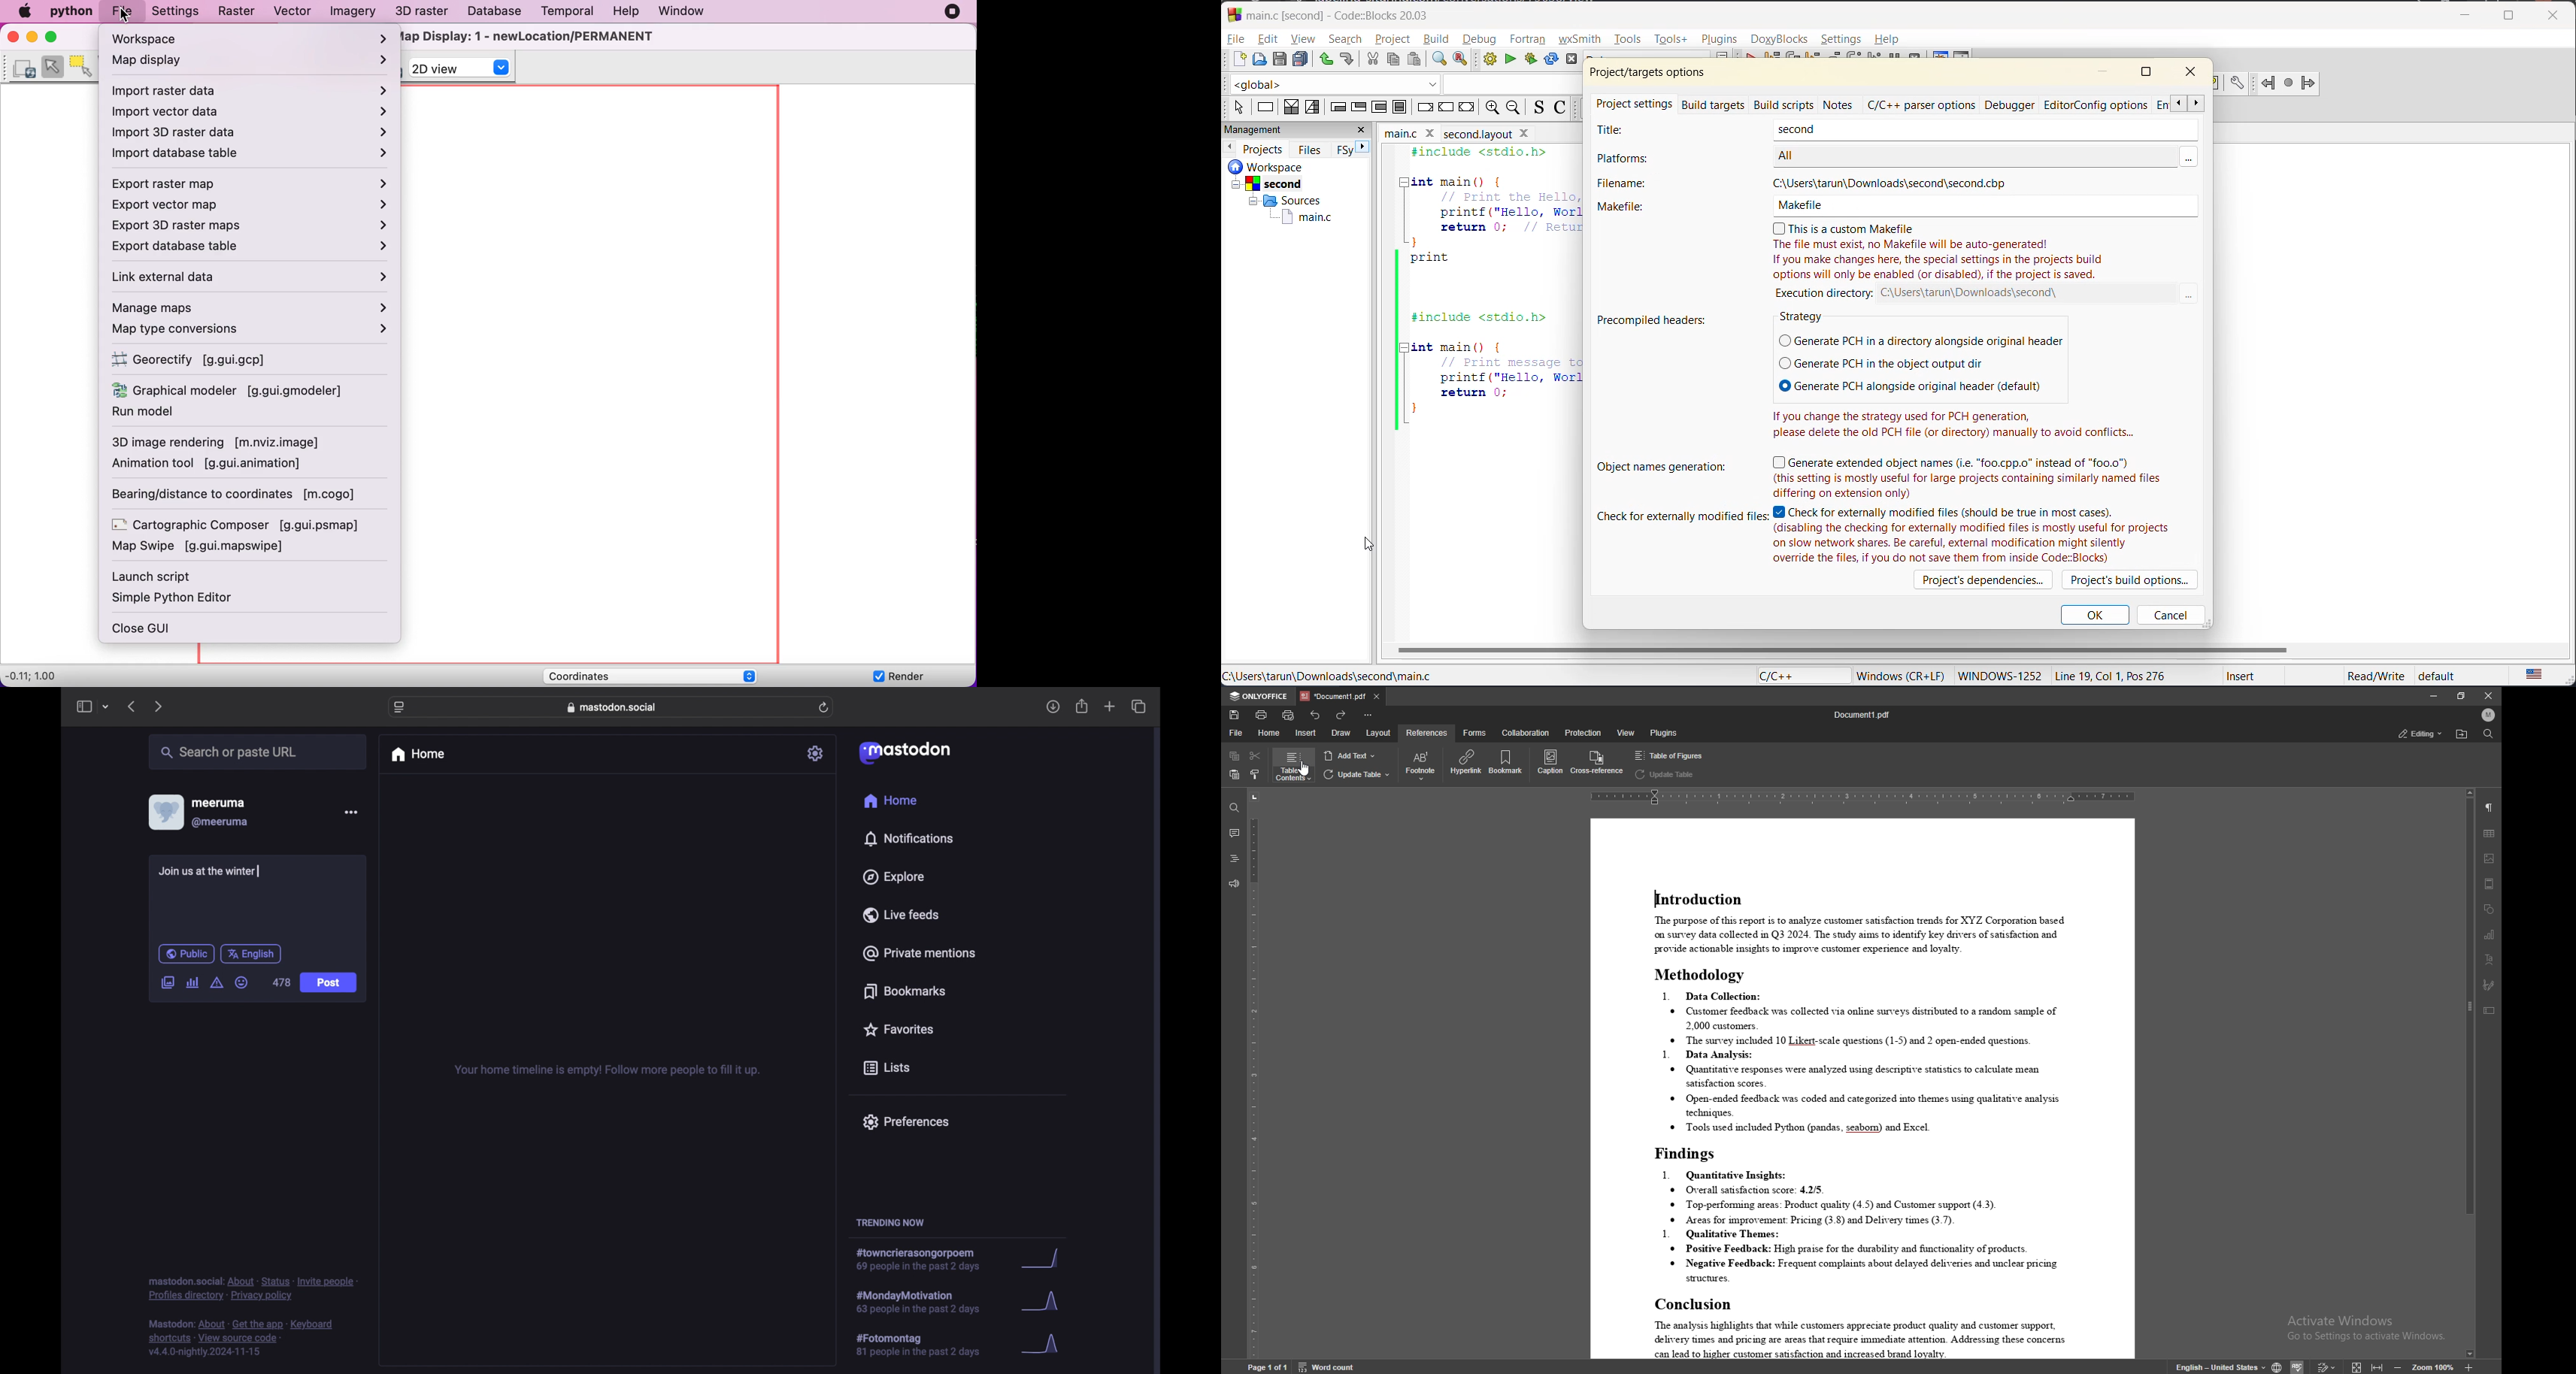  Describe the element at coordinates (1531, 58) in the screenshot. I see `build and run` at that location.